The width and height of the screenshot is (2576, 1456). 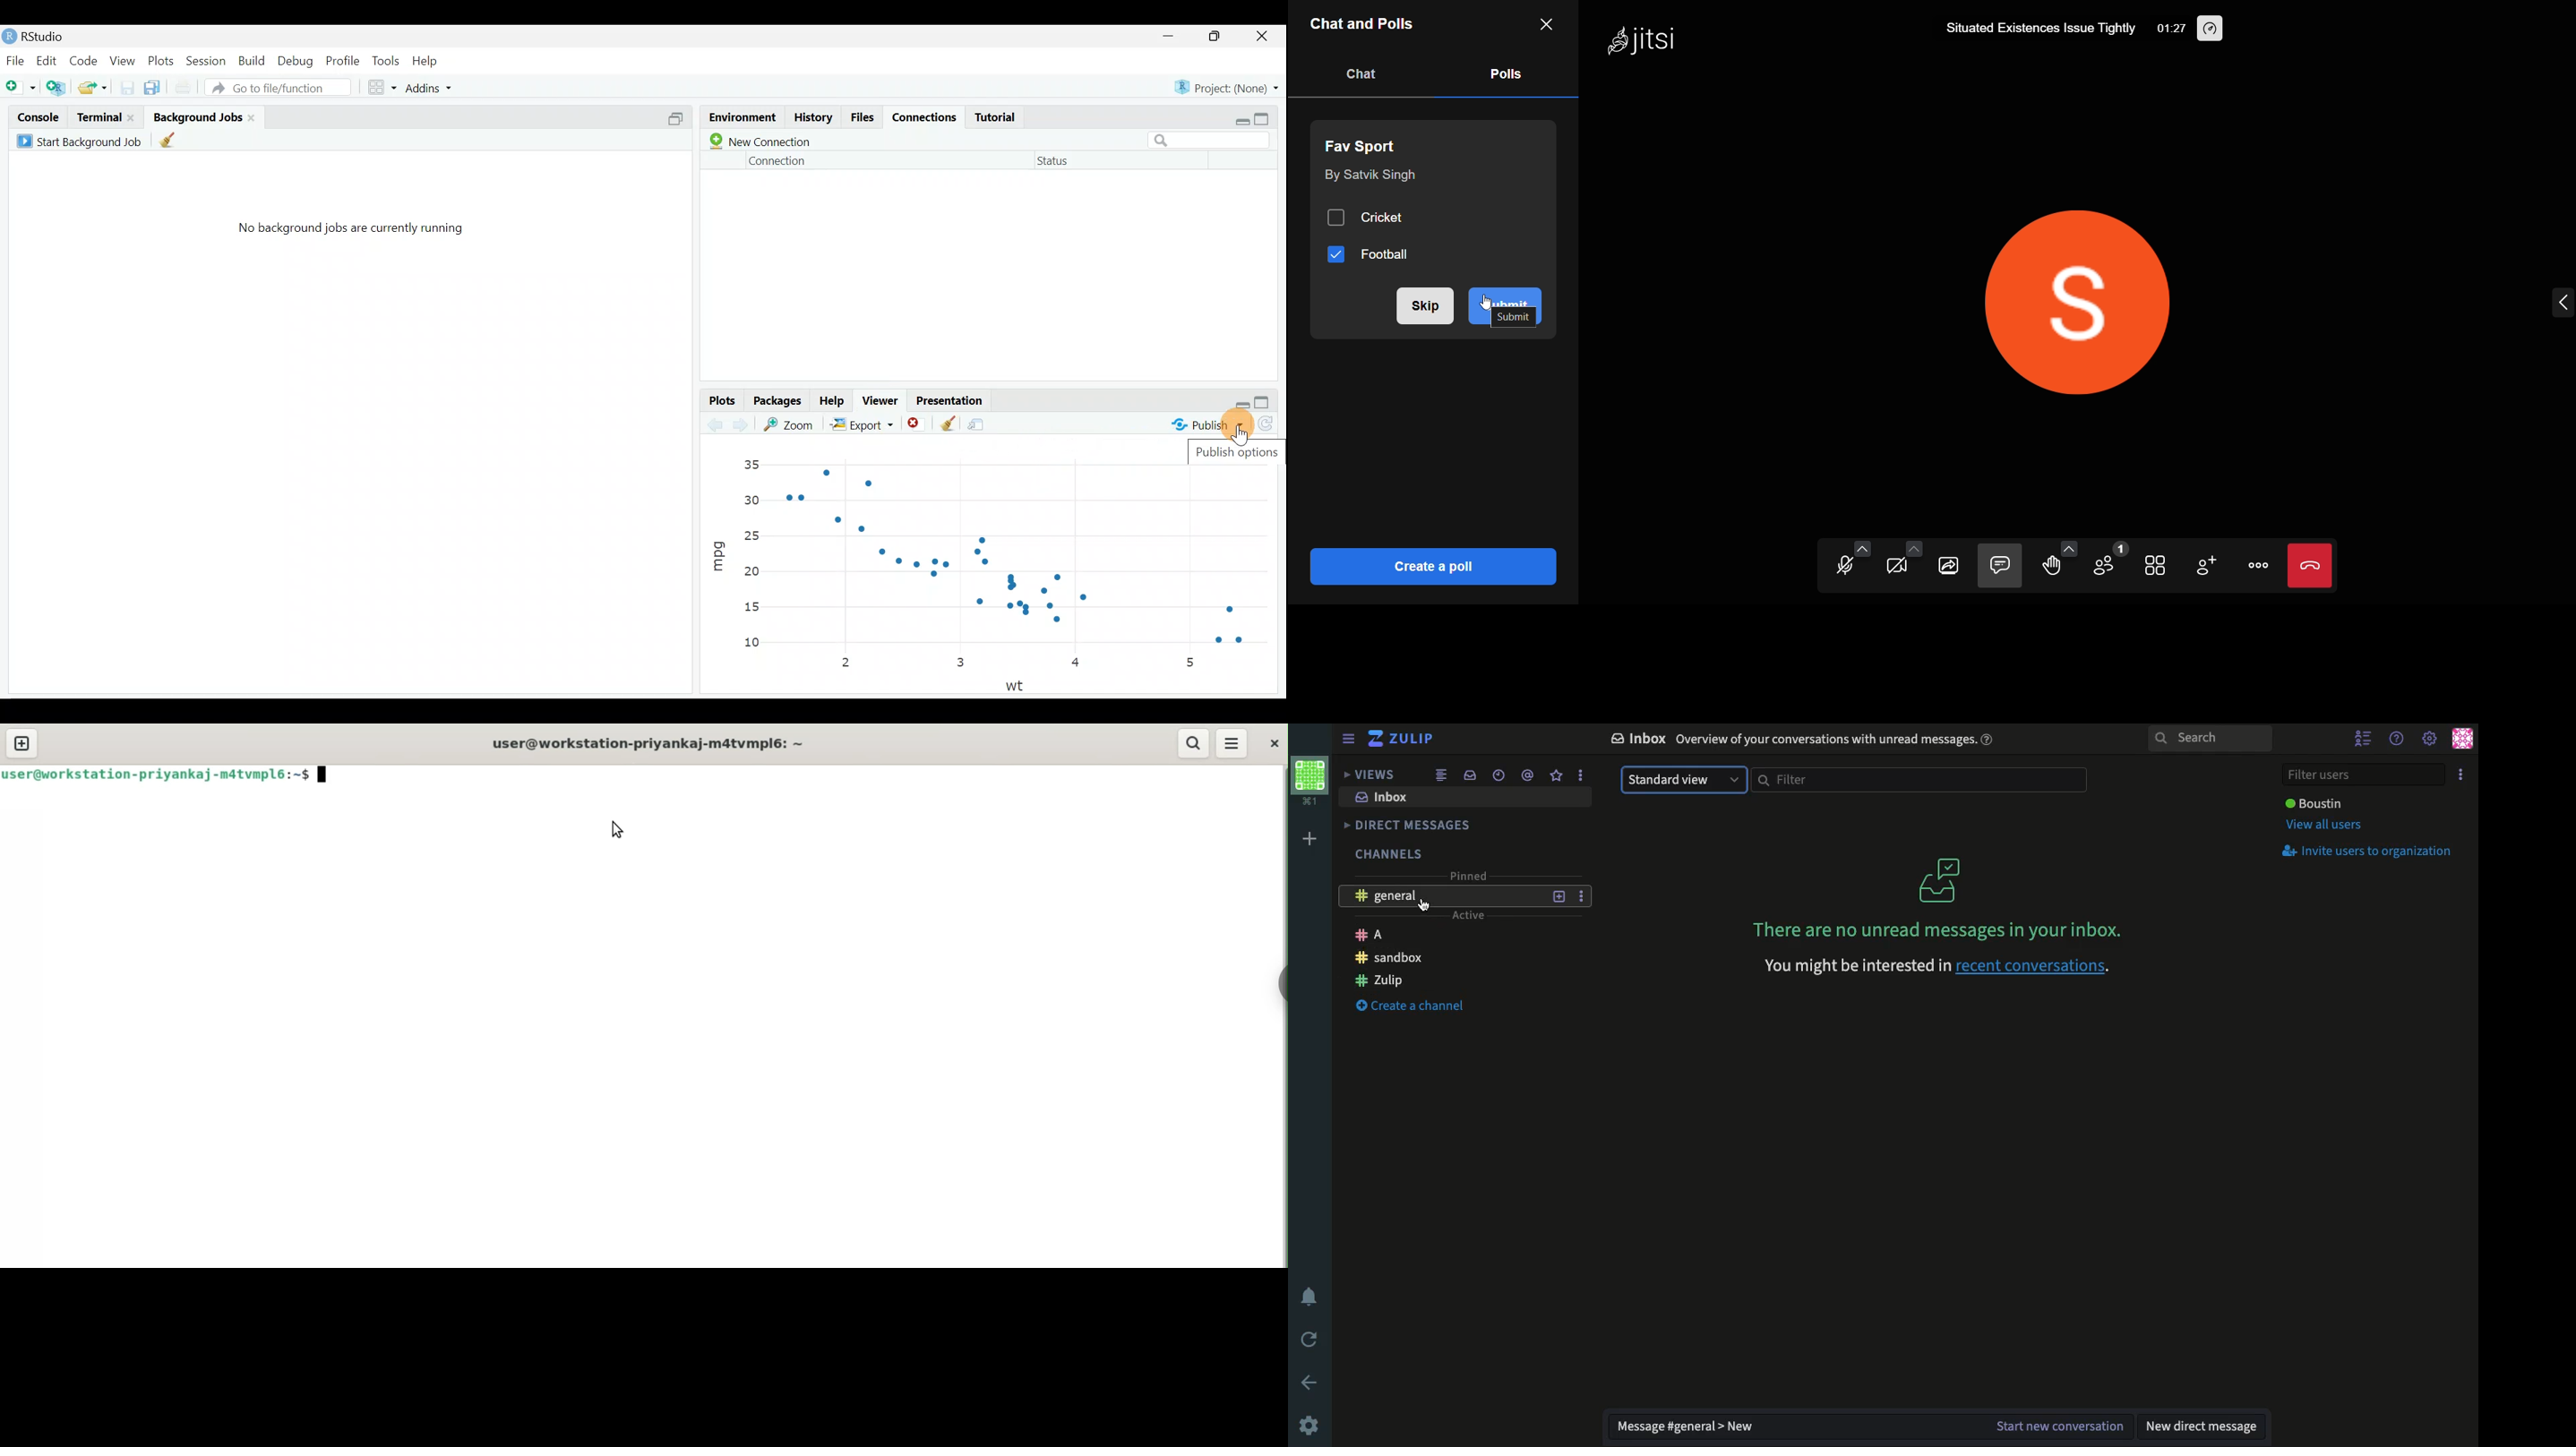 I want to click on Maximize, so click(x=1270, y=402).